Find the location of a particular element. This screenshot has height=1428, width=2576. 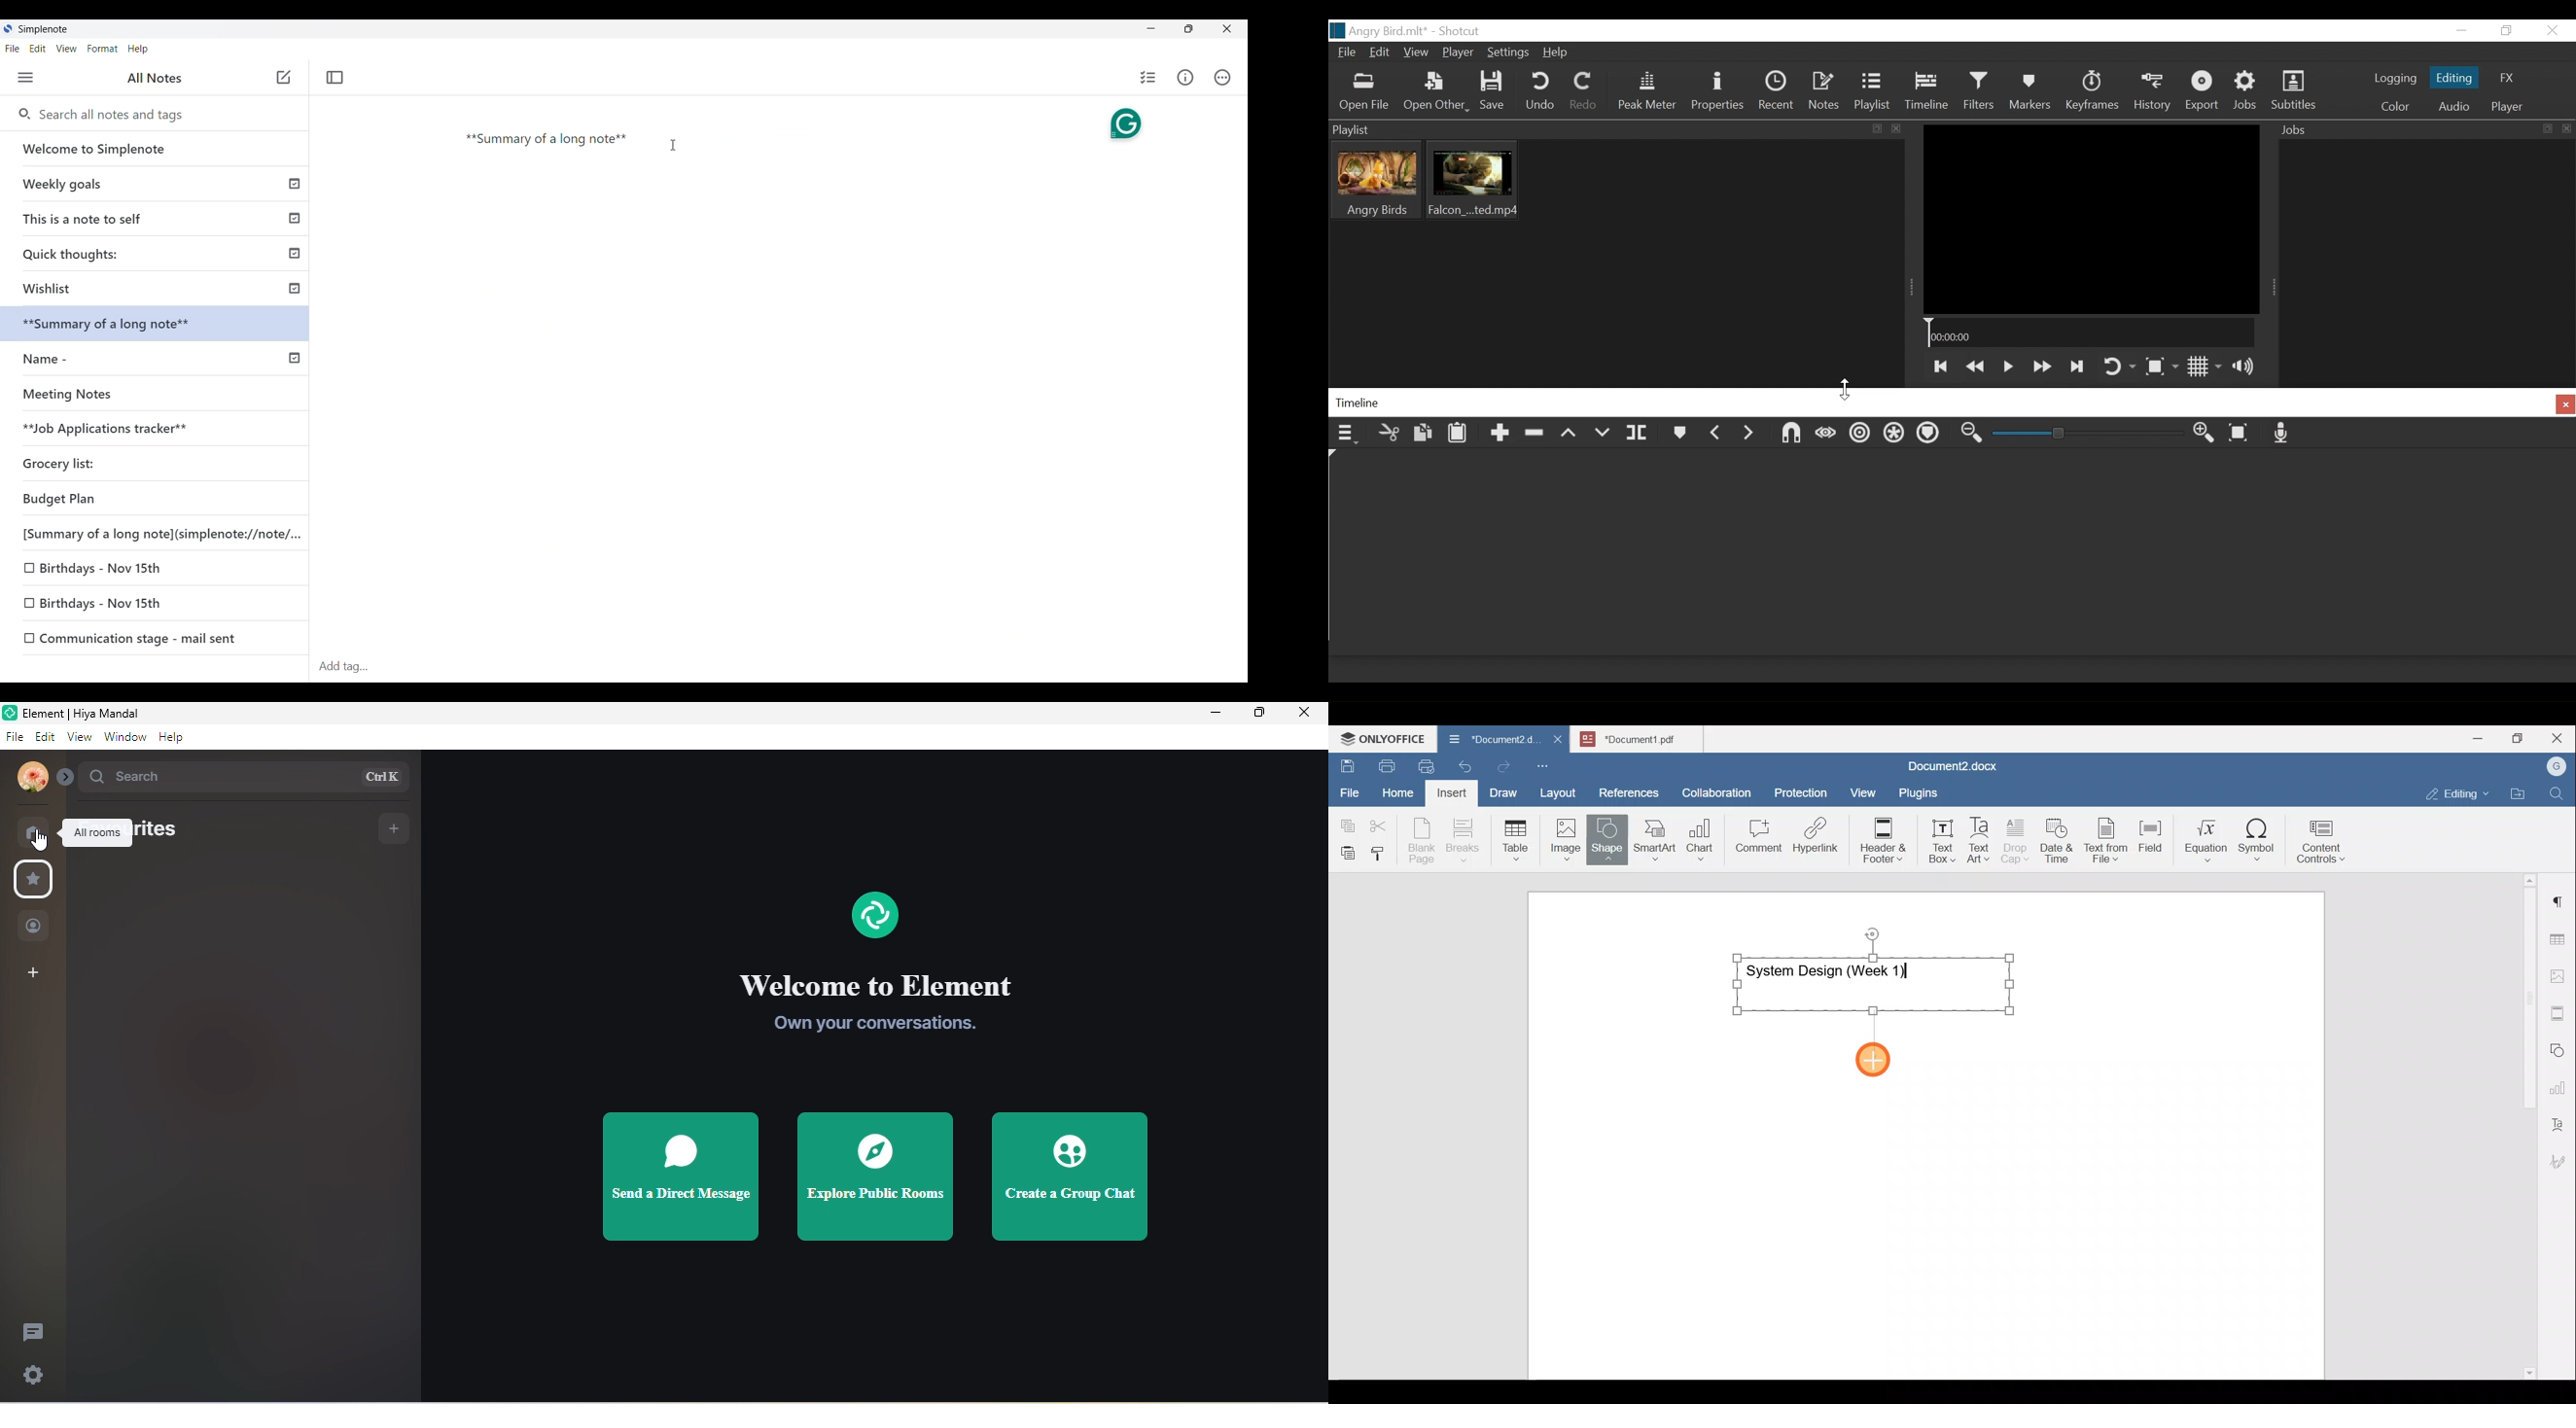

Keyframes is located at coordinates (2091, 91).